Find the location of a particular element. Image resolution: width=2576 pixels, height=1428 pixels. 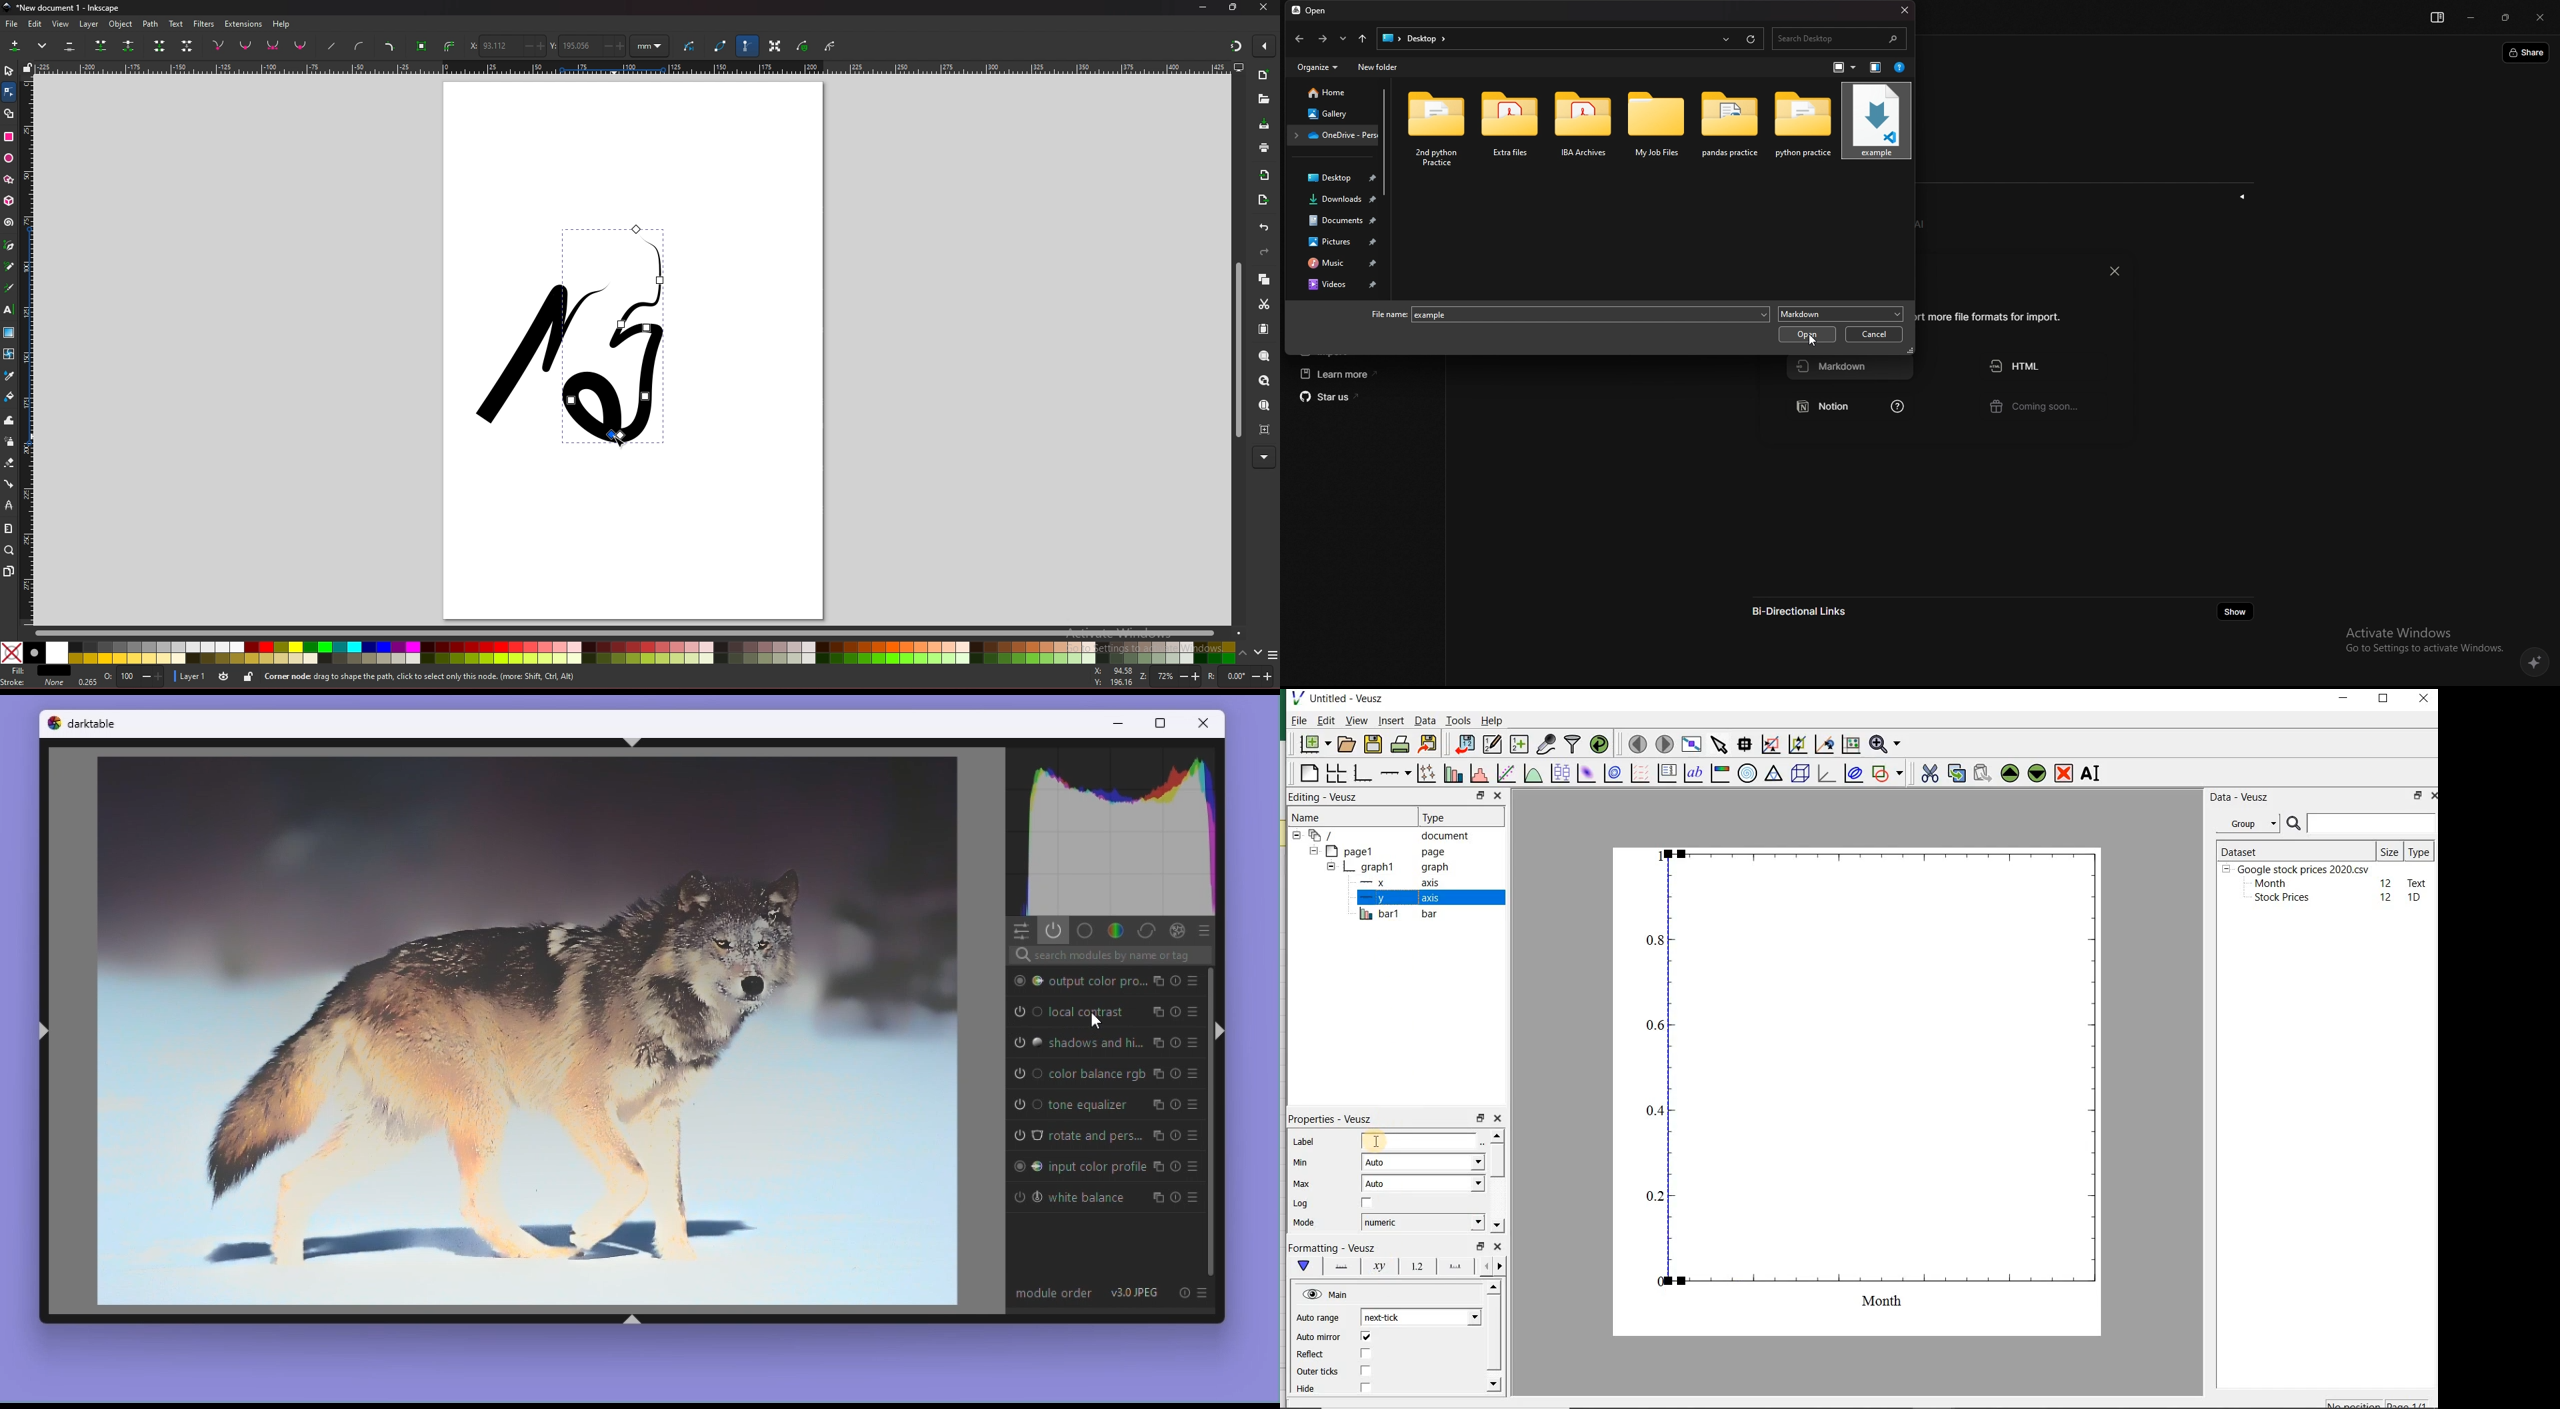

bezier handle is located at coordinates (746, 45).